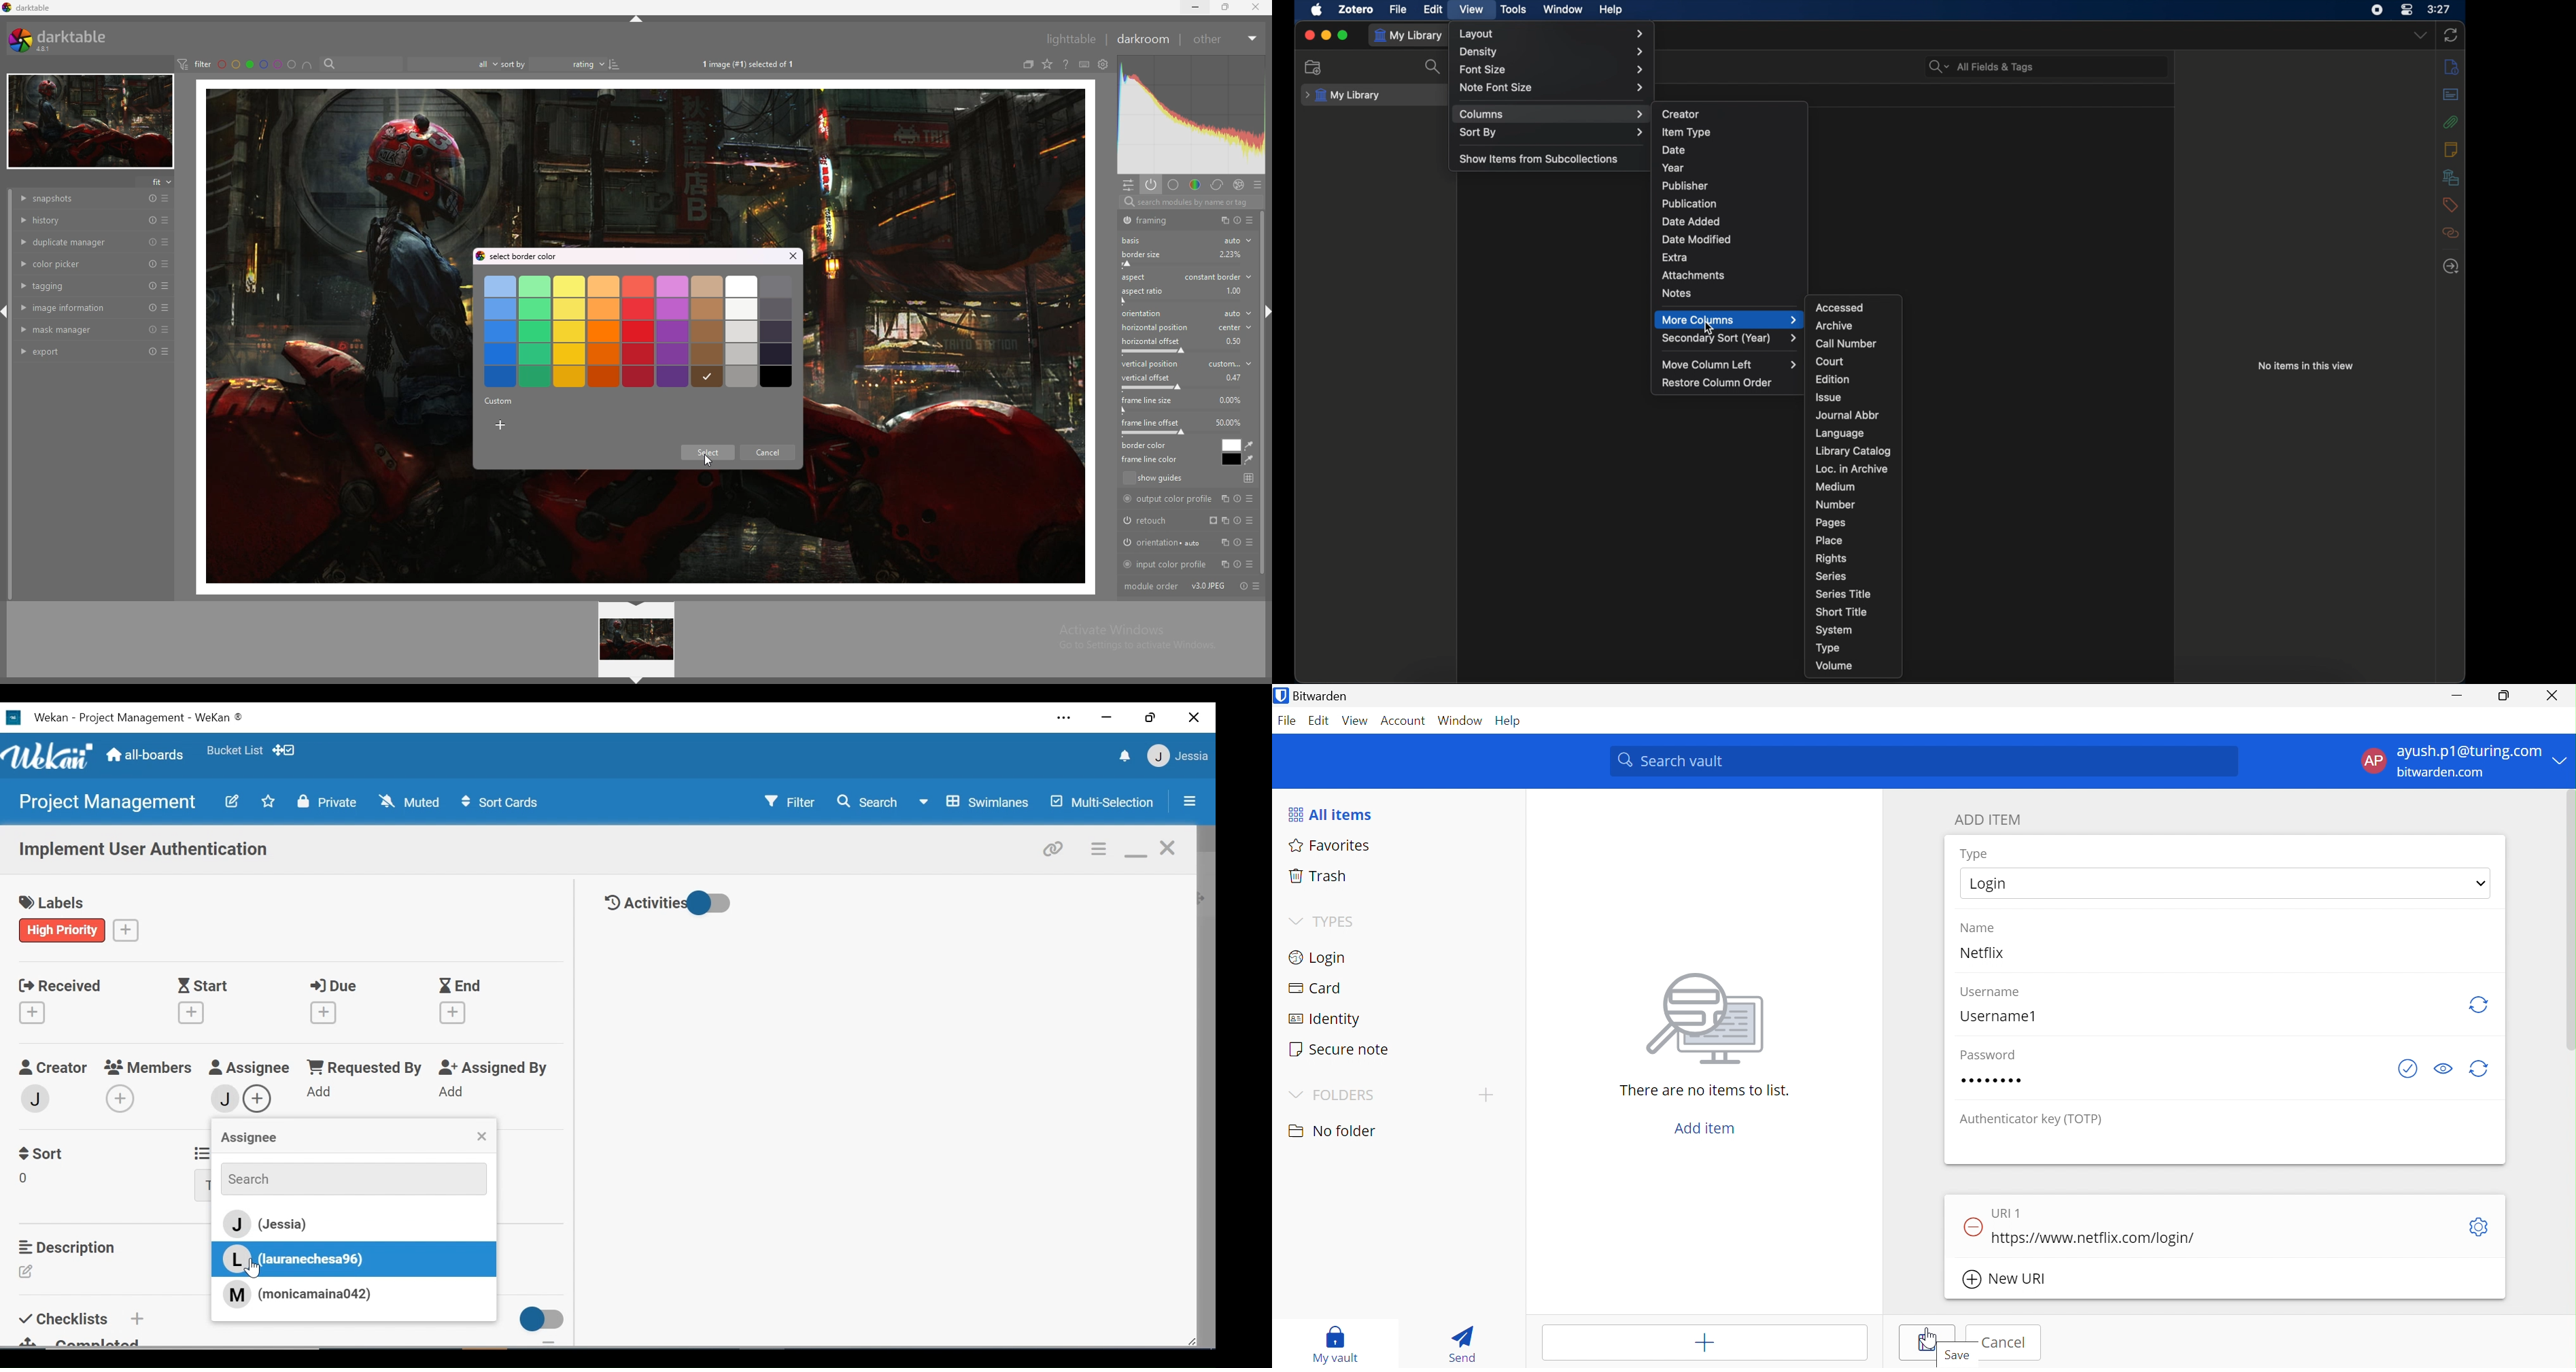  What do you see at coordinates (1251, 221) in the screenshot?
I see `presets` at bounding box center [1251, 221].